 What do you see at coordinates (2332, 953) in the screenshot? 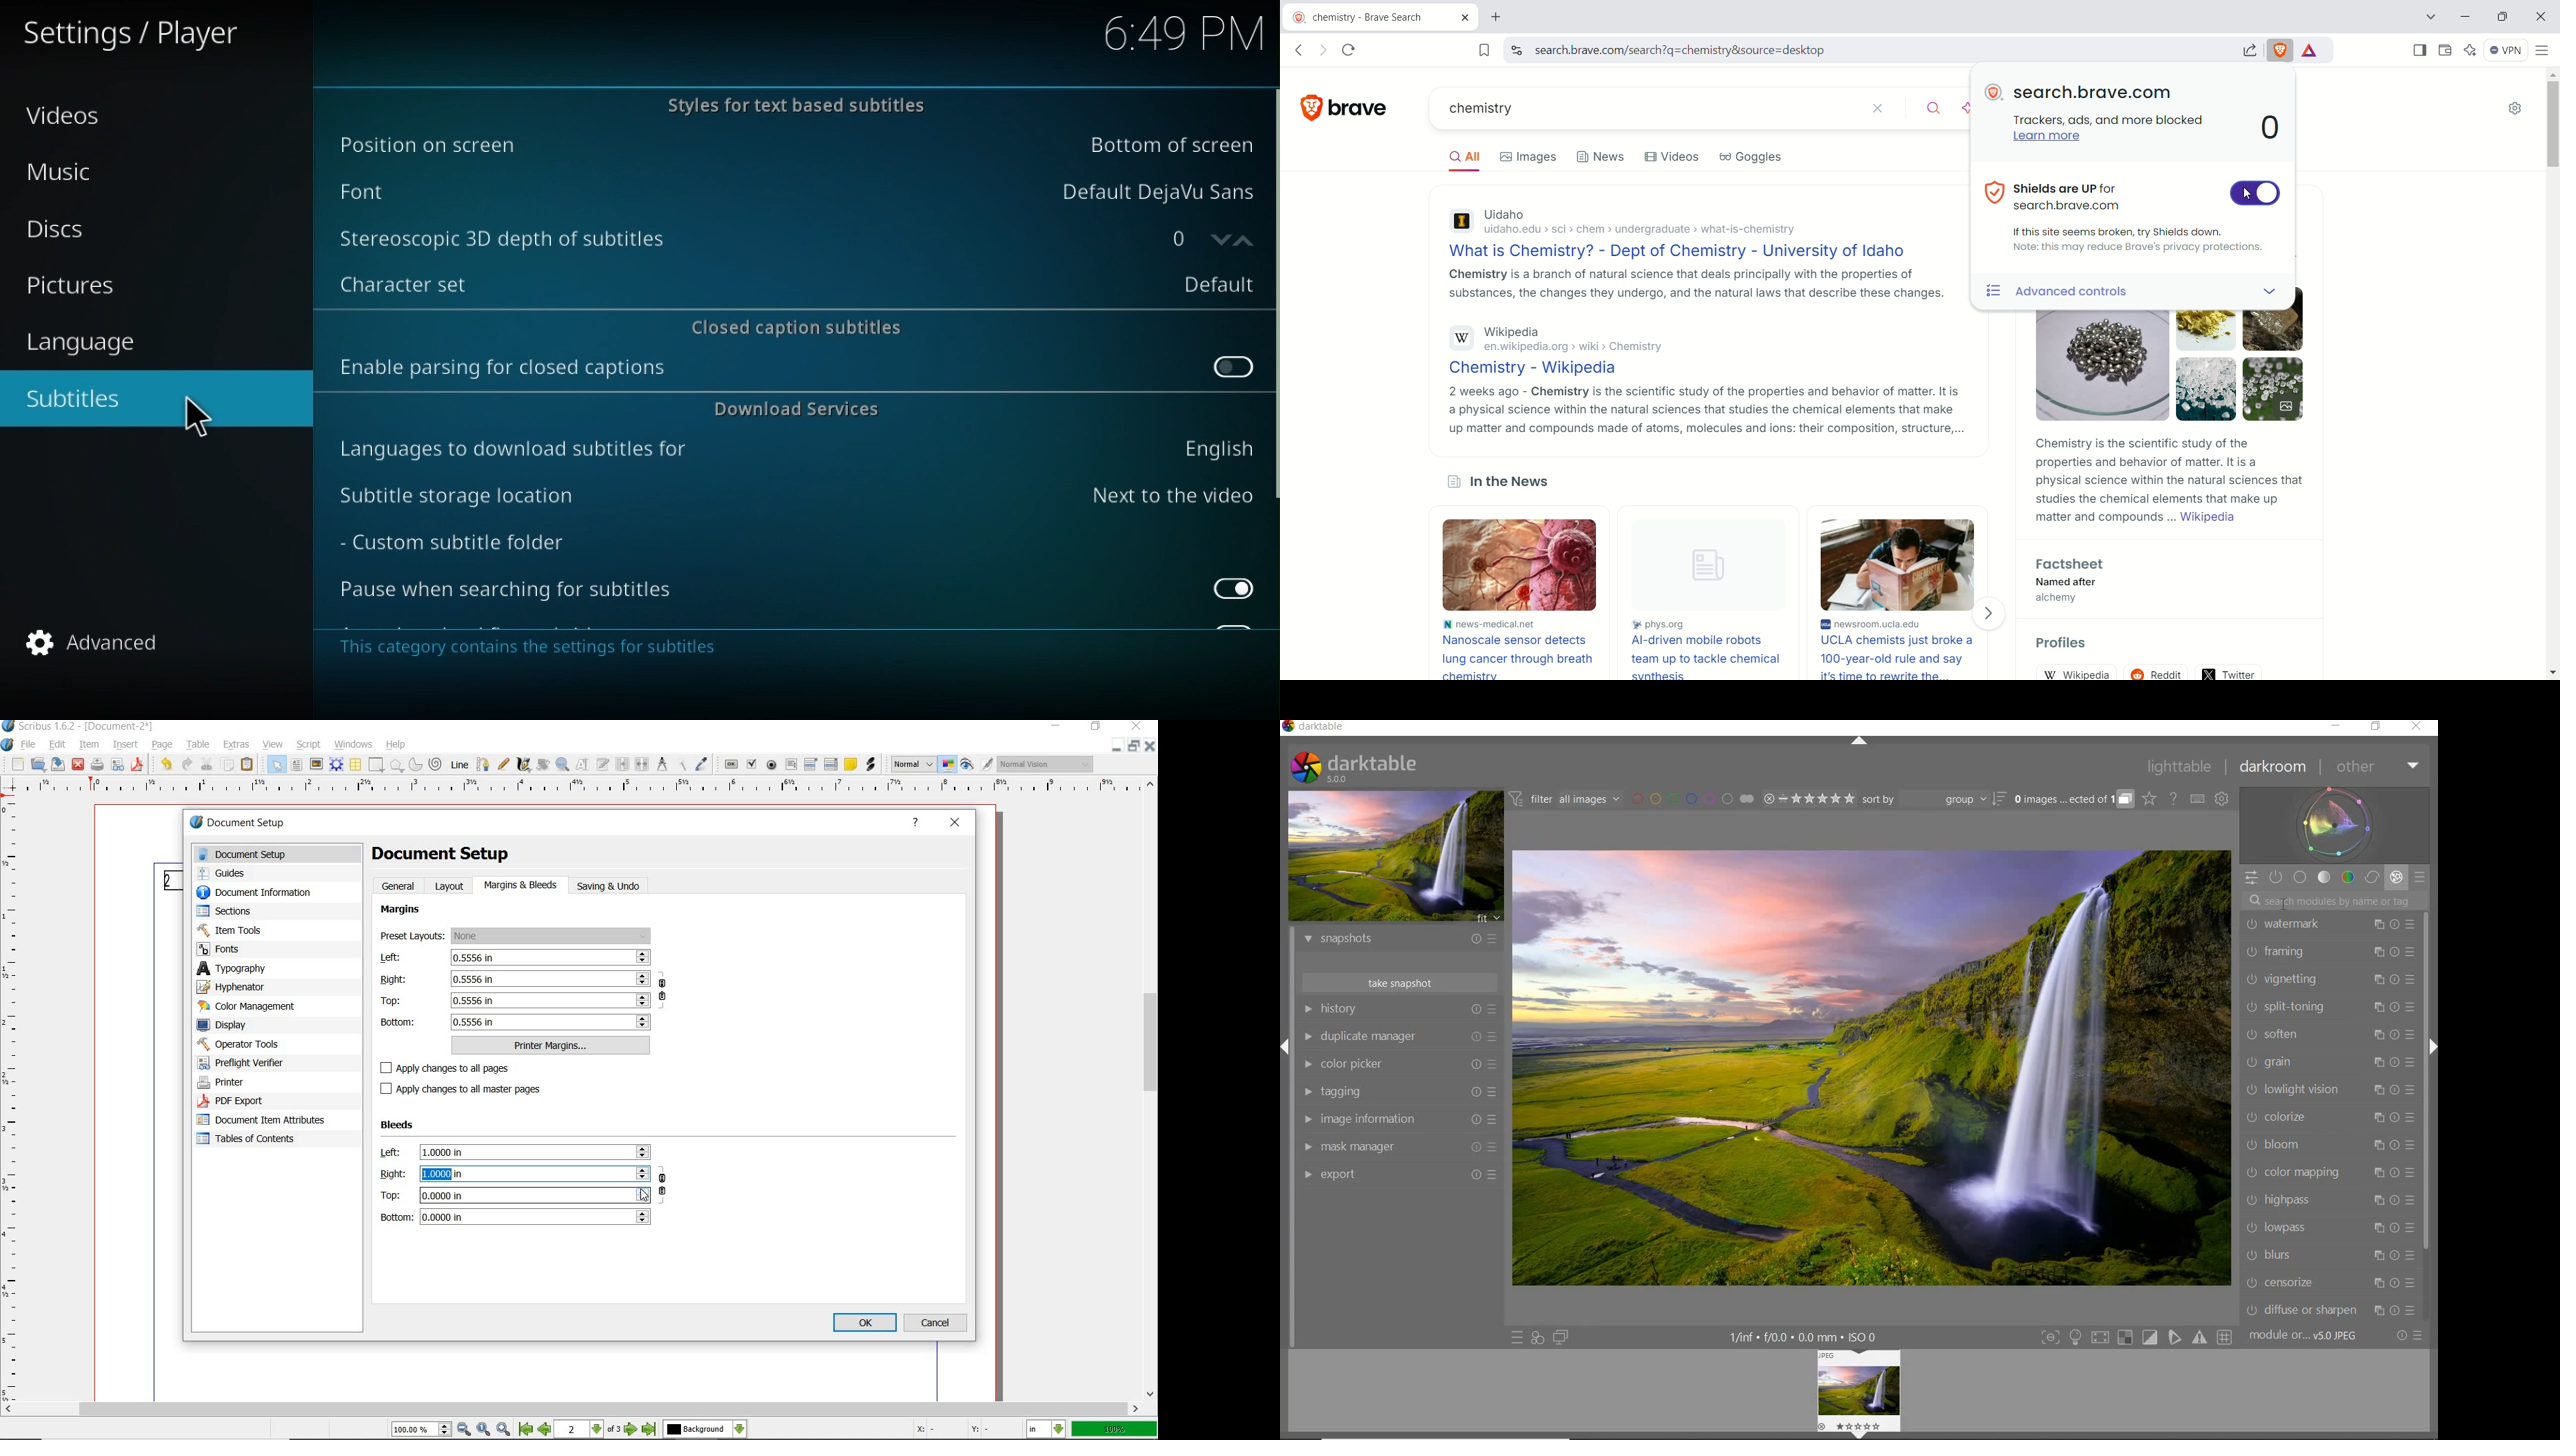
I see `framing` at bounding box center [2332, 953].